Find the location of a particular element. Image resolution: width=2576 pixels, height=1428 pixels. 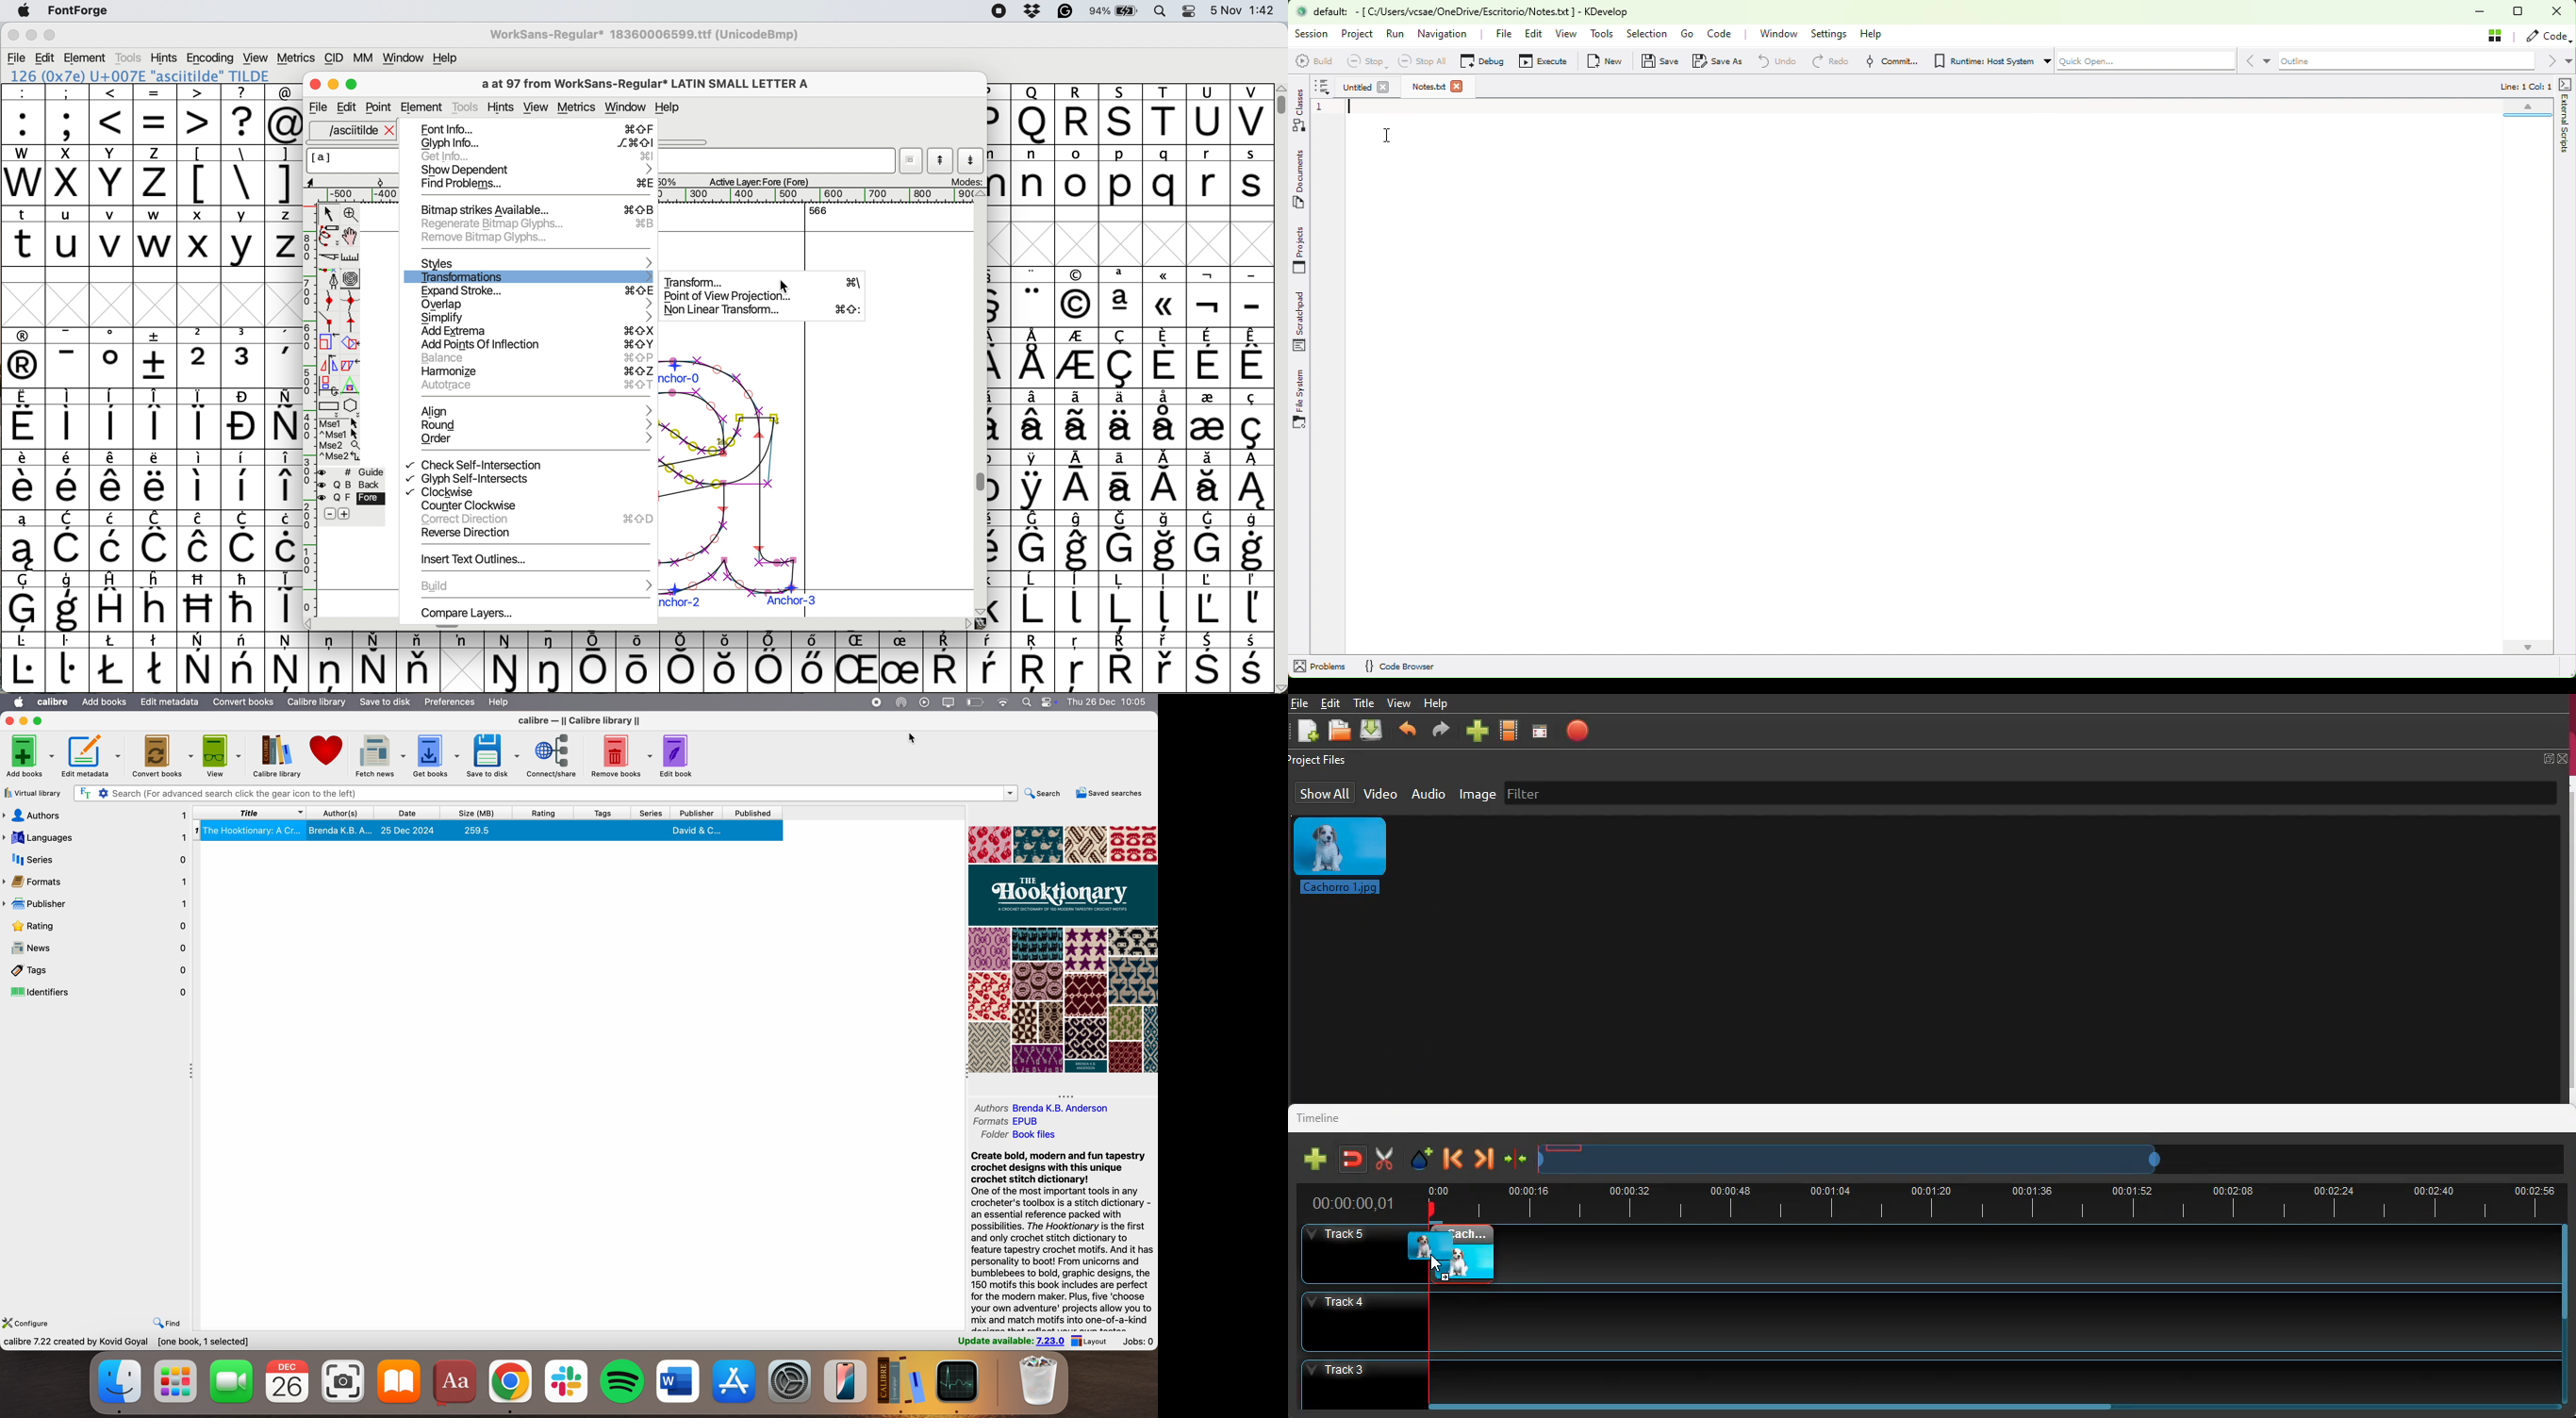

record is located at coordinates (1578, 731).